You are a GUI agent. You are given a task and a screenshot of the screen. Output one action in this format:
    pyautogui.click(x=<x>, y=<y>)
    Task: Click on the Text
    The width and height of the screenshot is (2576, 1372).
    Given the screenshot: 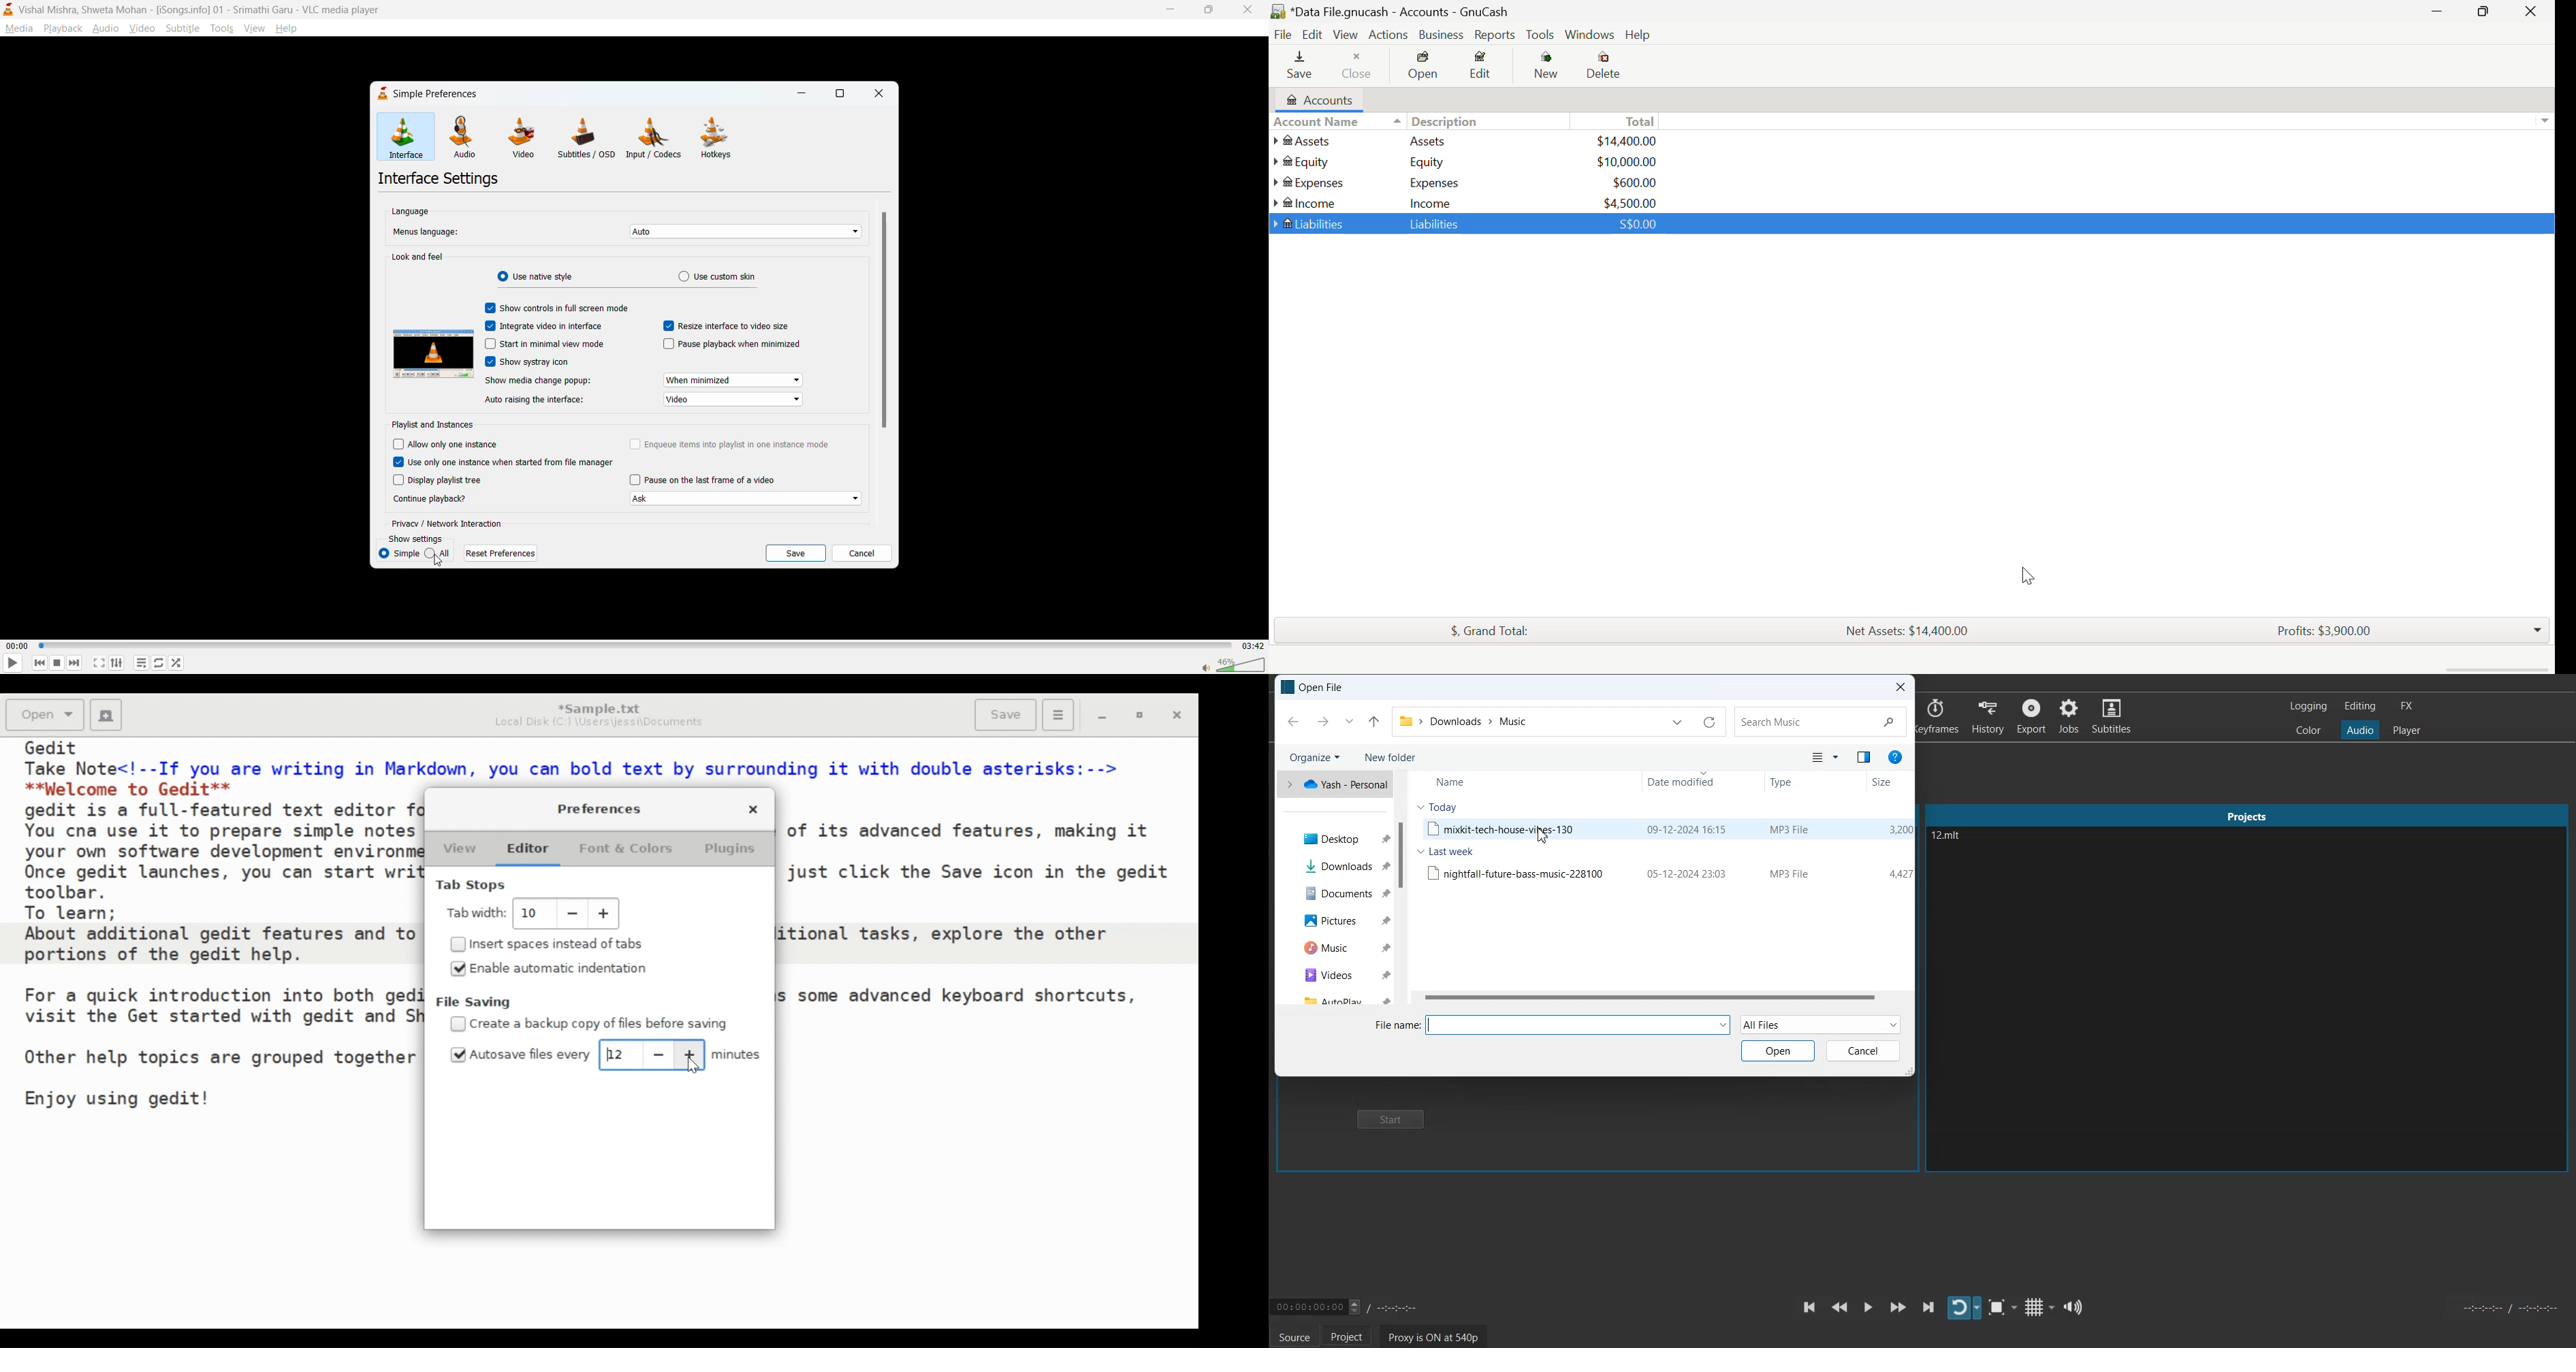 What is the action you would take?
    pyautogui.click(x=1313, y=687)
    